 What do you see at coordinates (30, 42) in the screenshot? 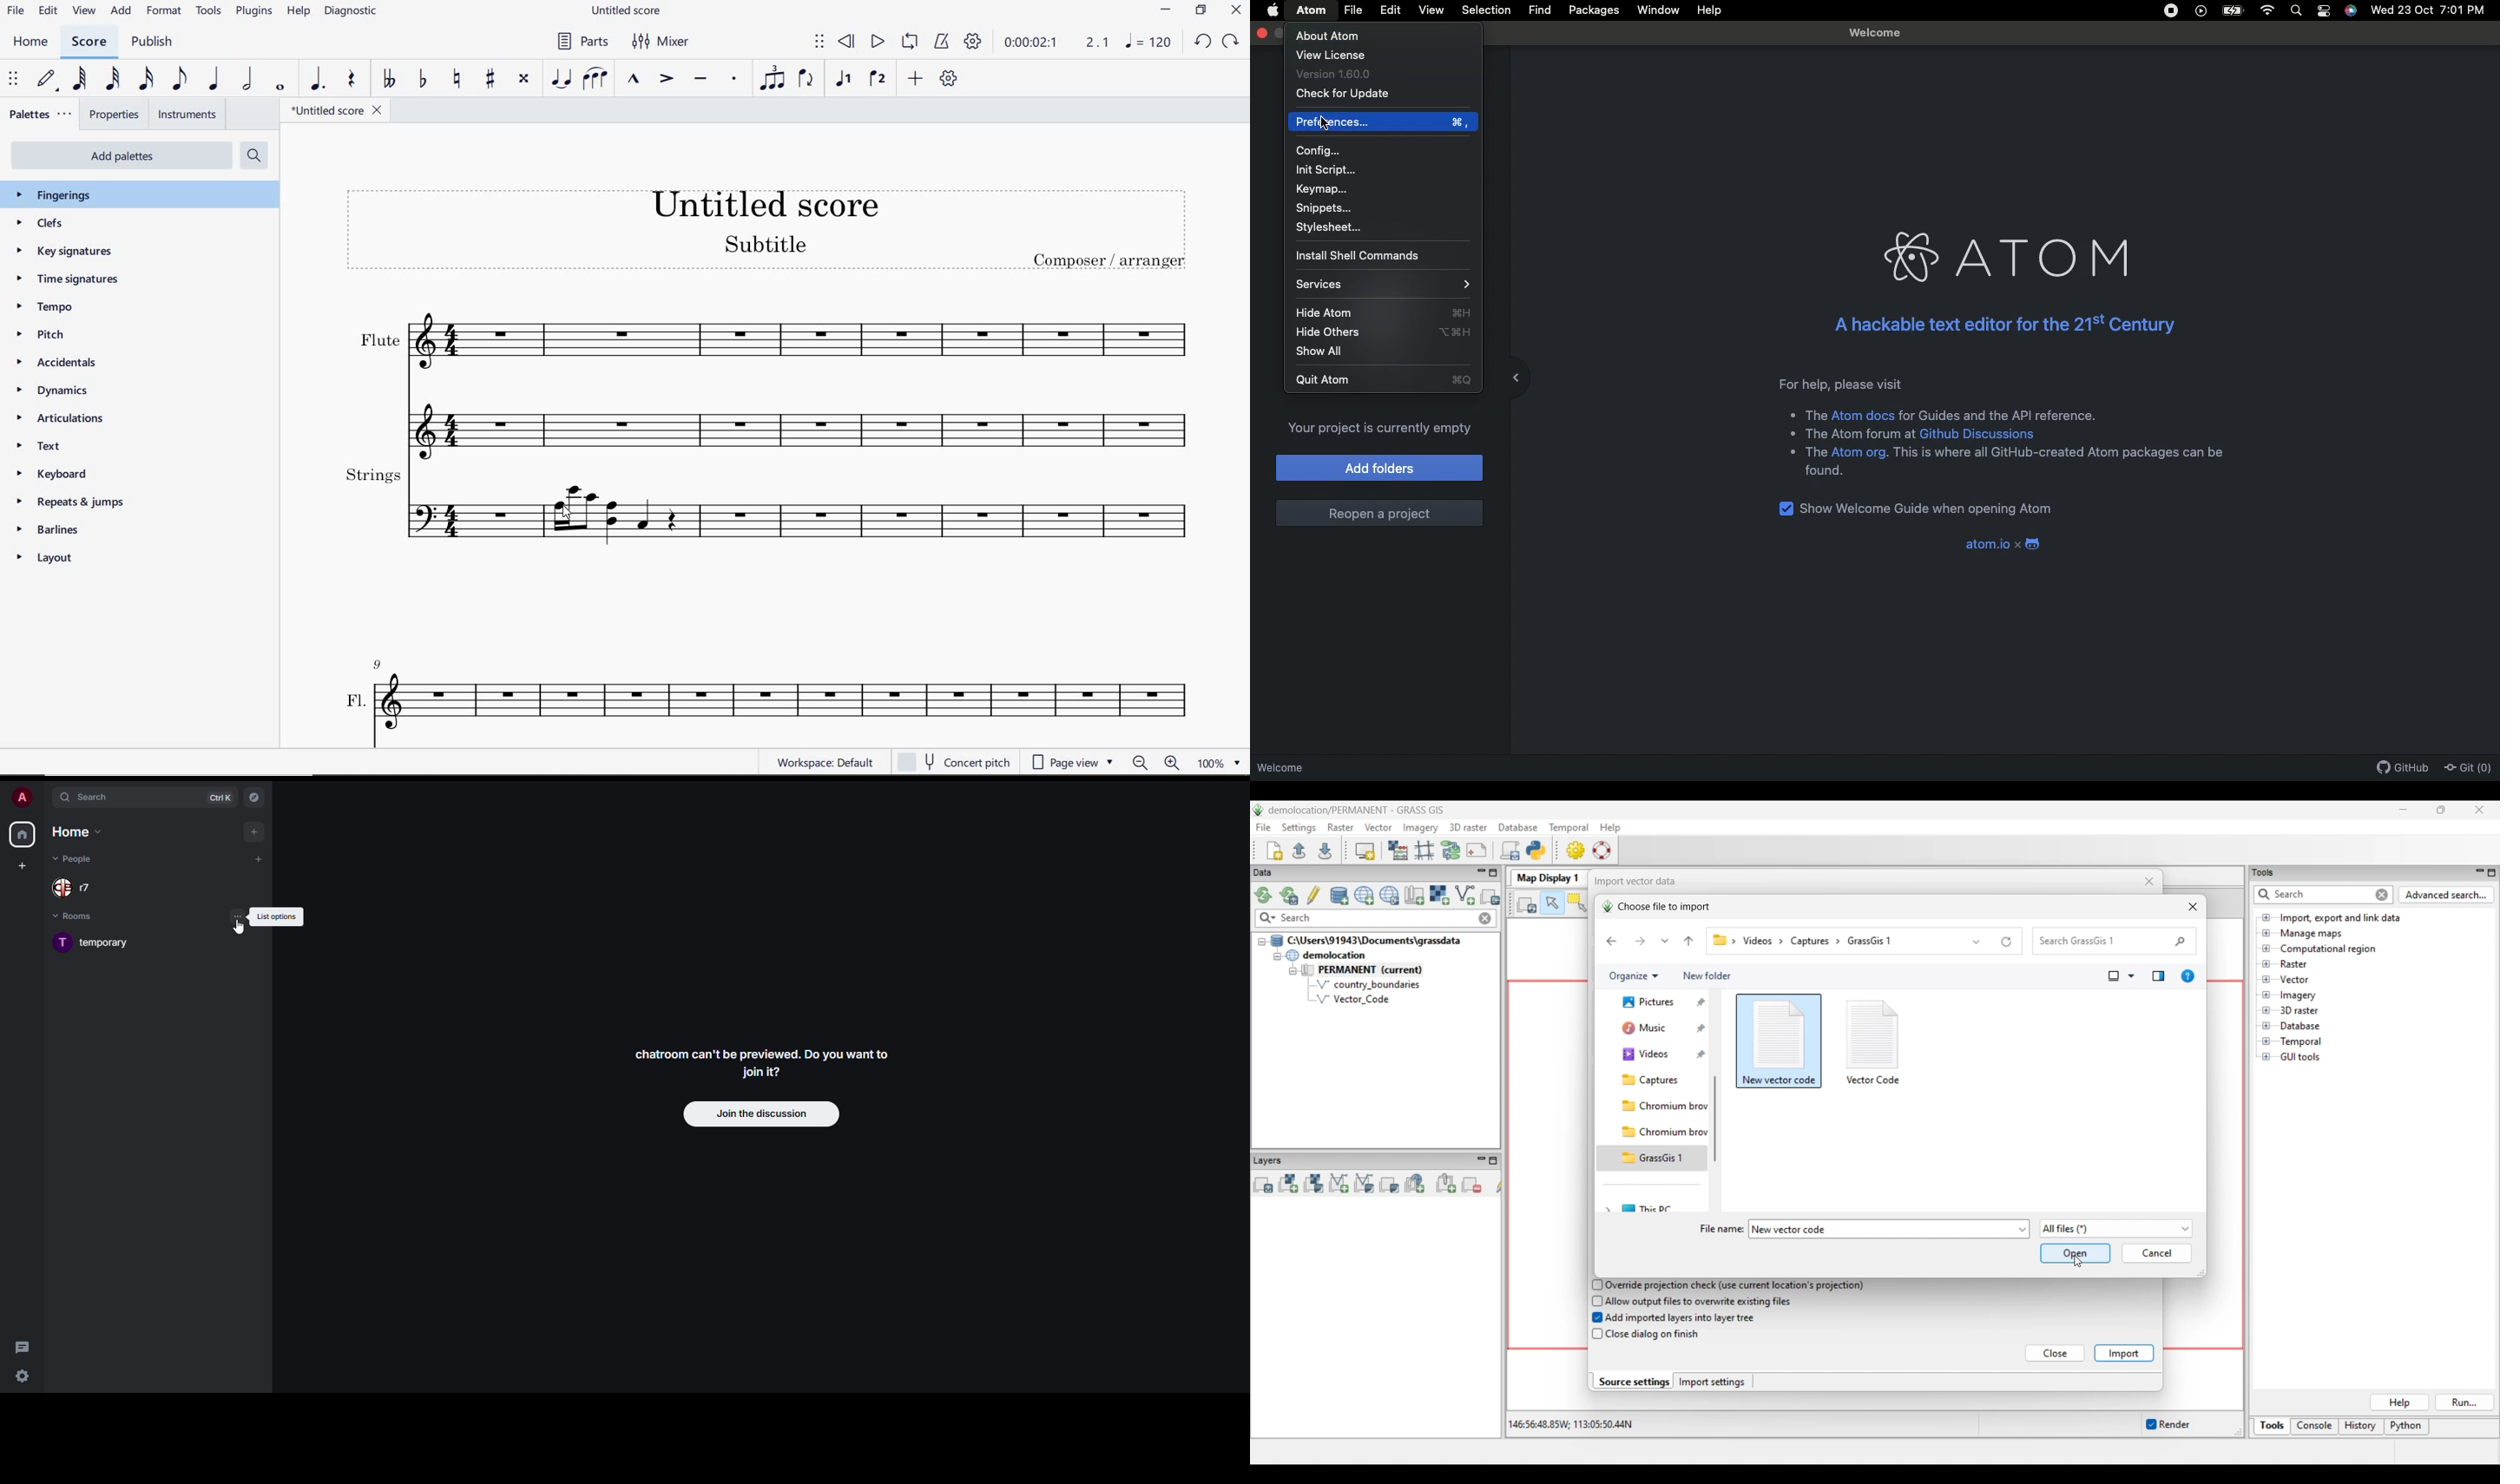
I see `home` at bounding box center [30, 42].